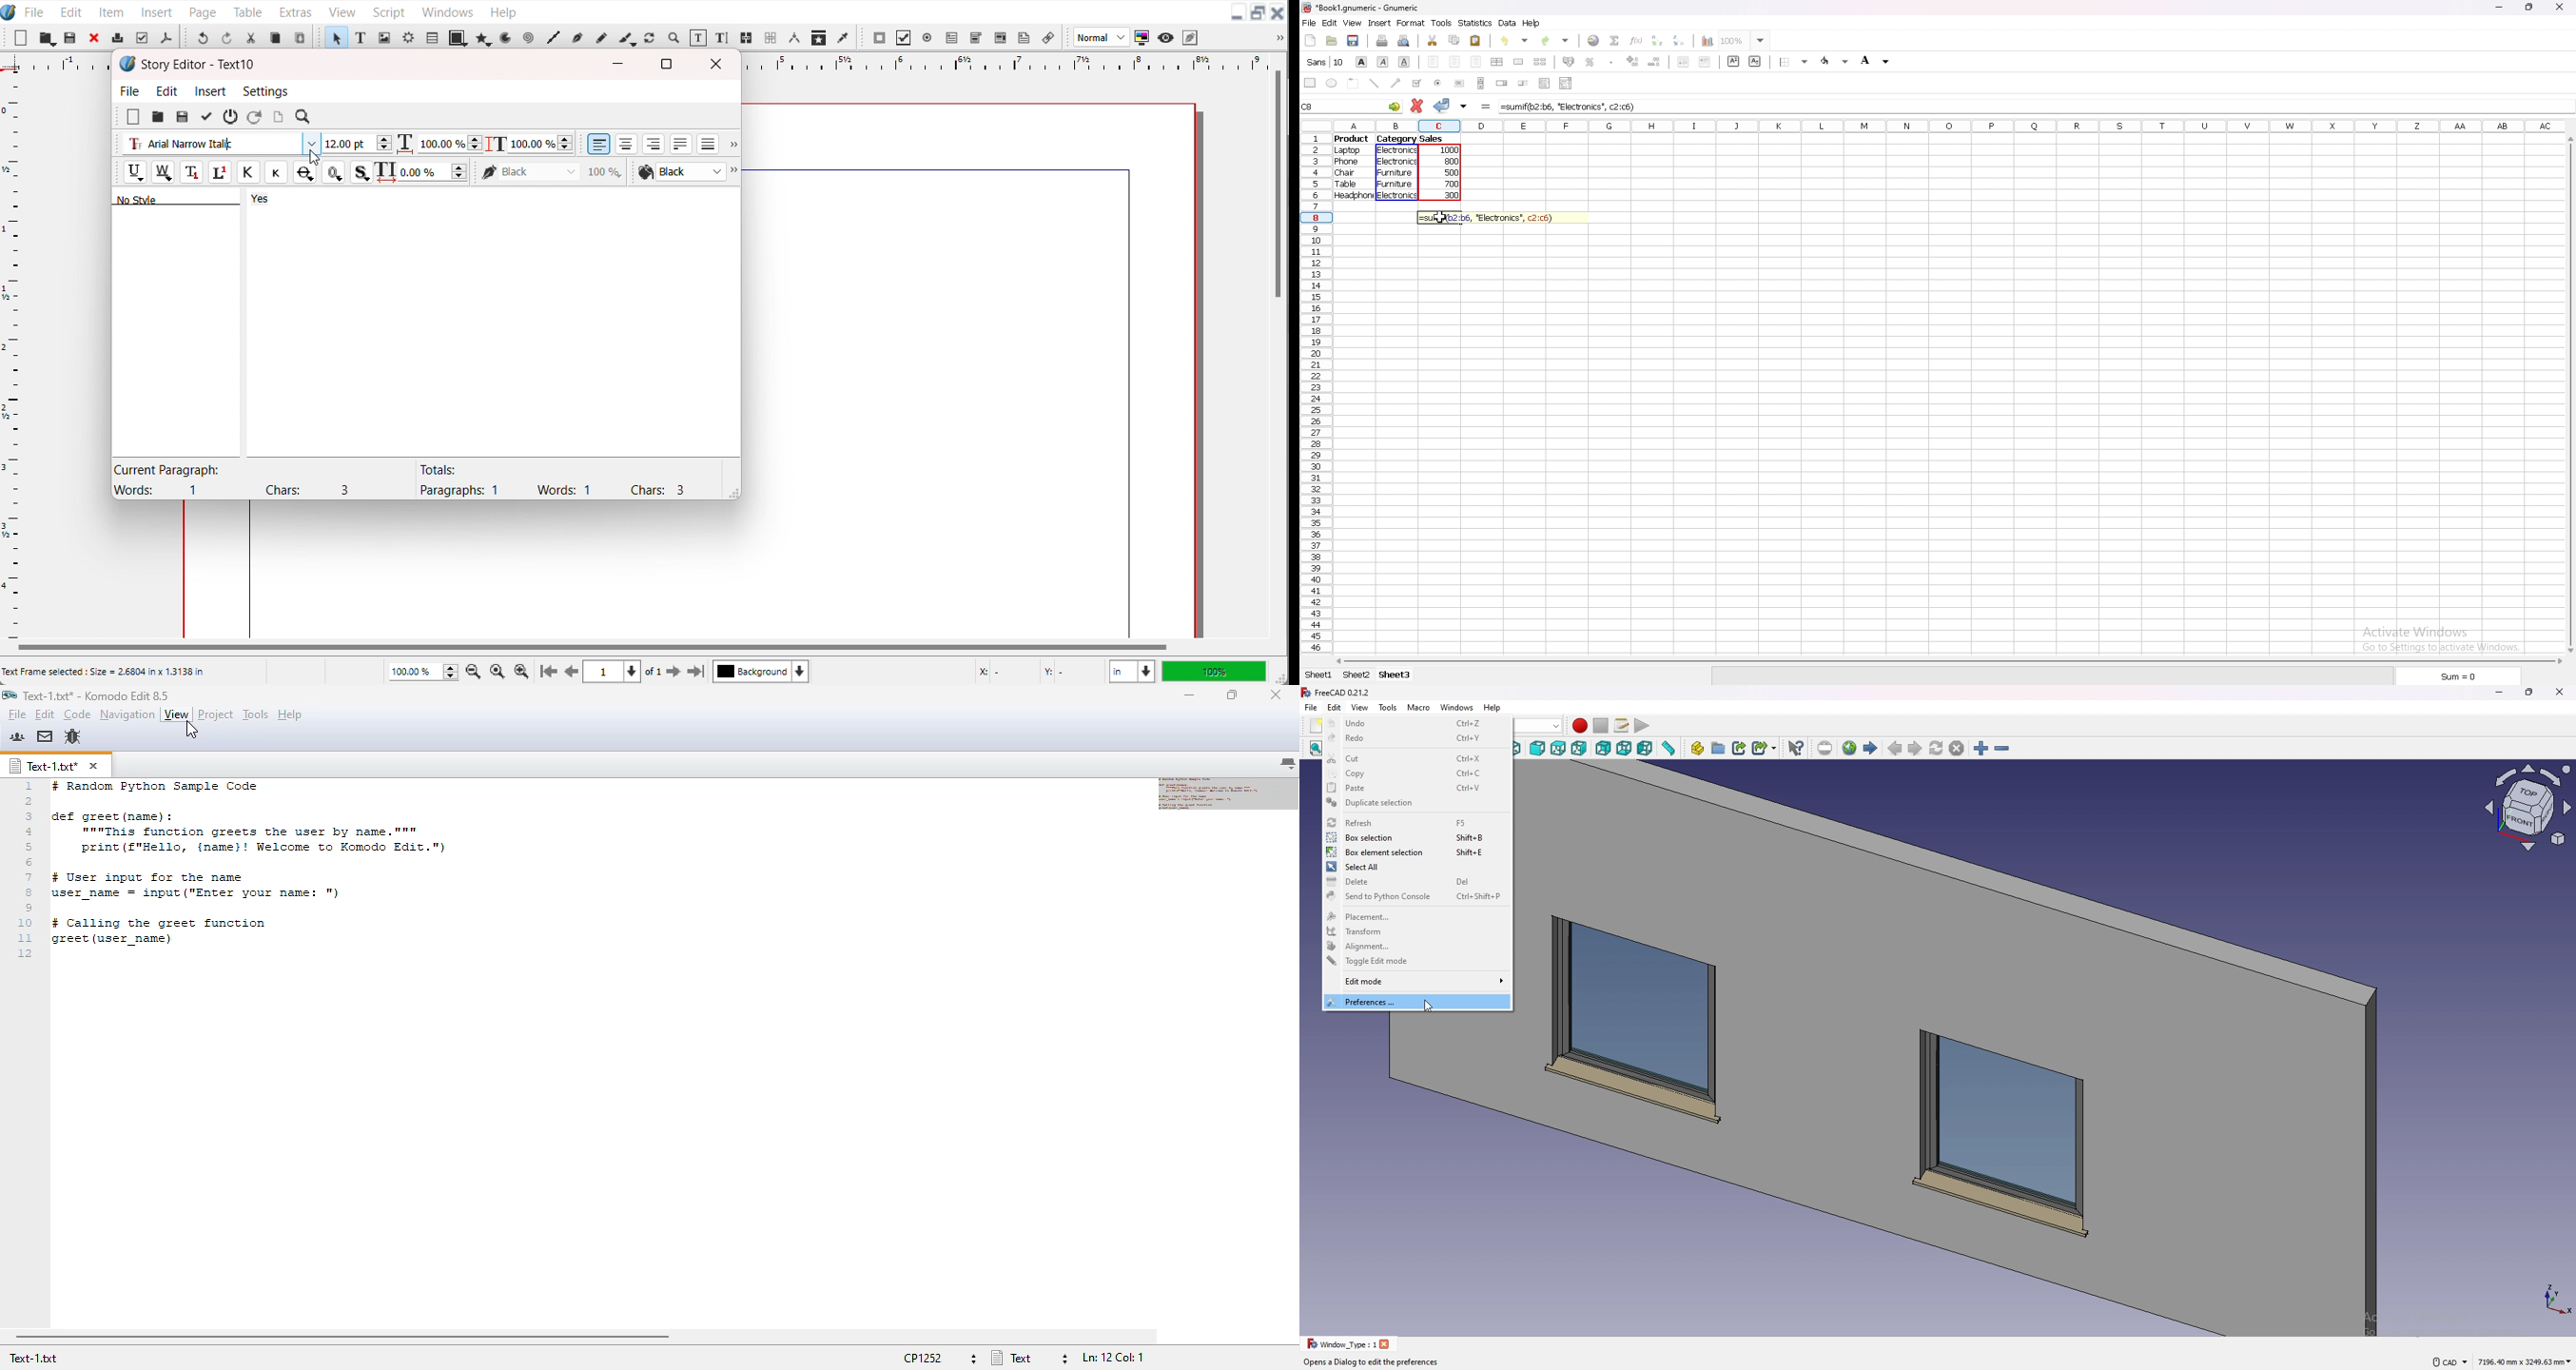 Image resolution: width=2576 pixels, height=1372 pixels. Describe the element at coordinates (1380, 23) in the screenshot. I see `insert` at that location.